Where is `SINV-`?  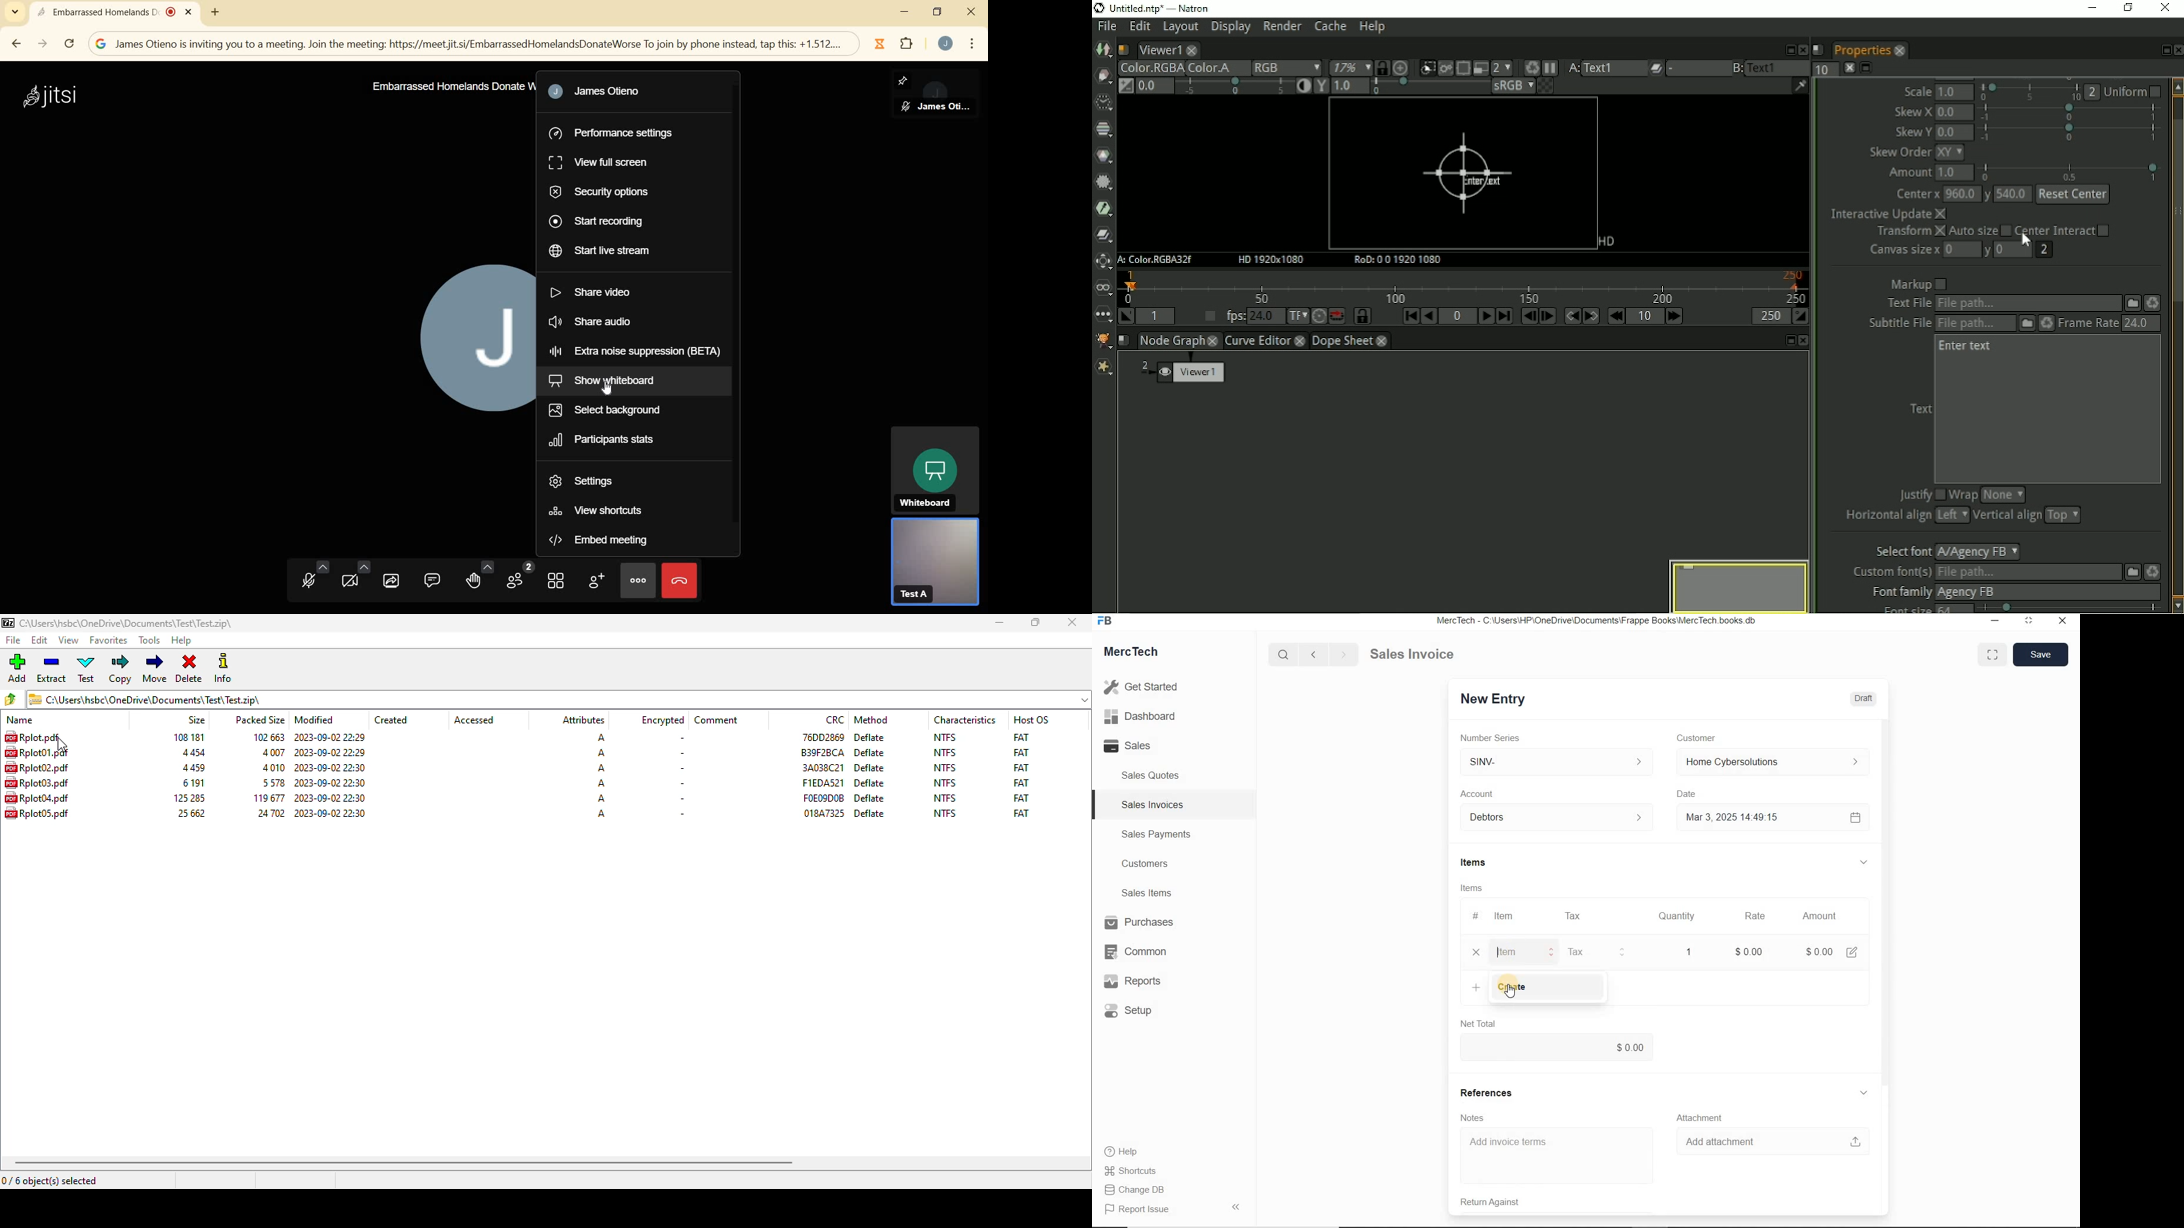
SINV- is located at coordinates (1555, 762).